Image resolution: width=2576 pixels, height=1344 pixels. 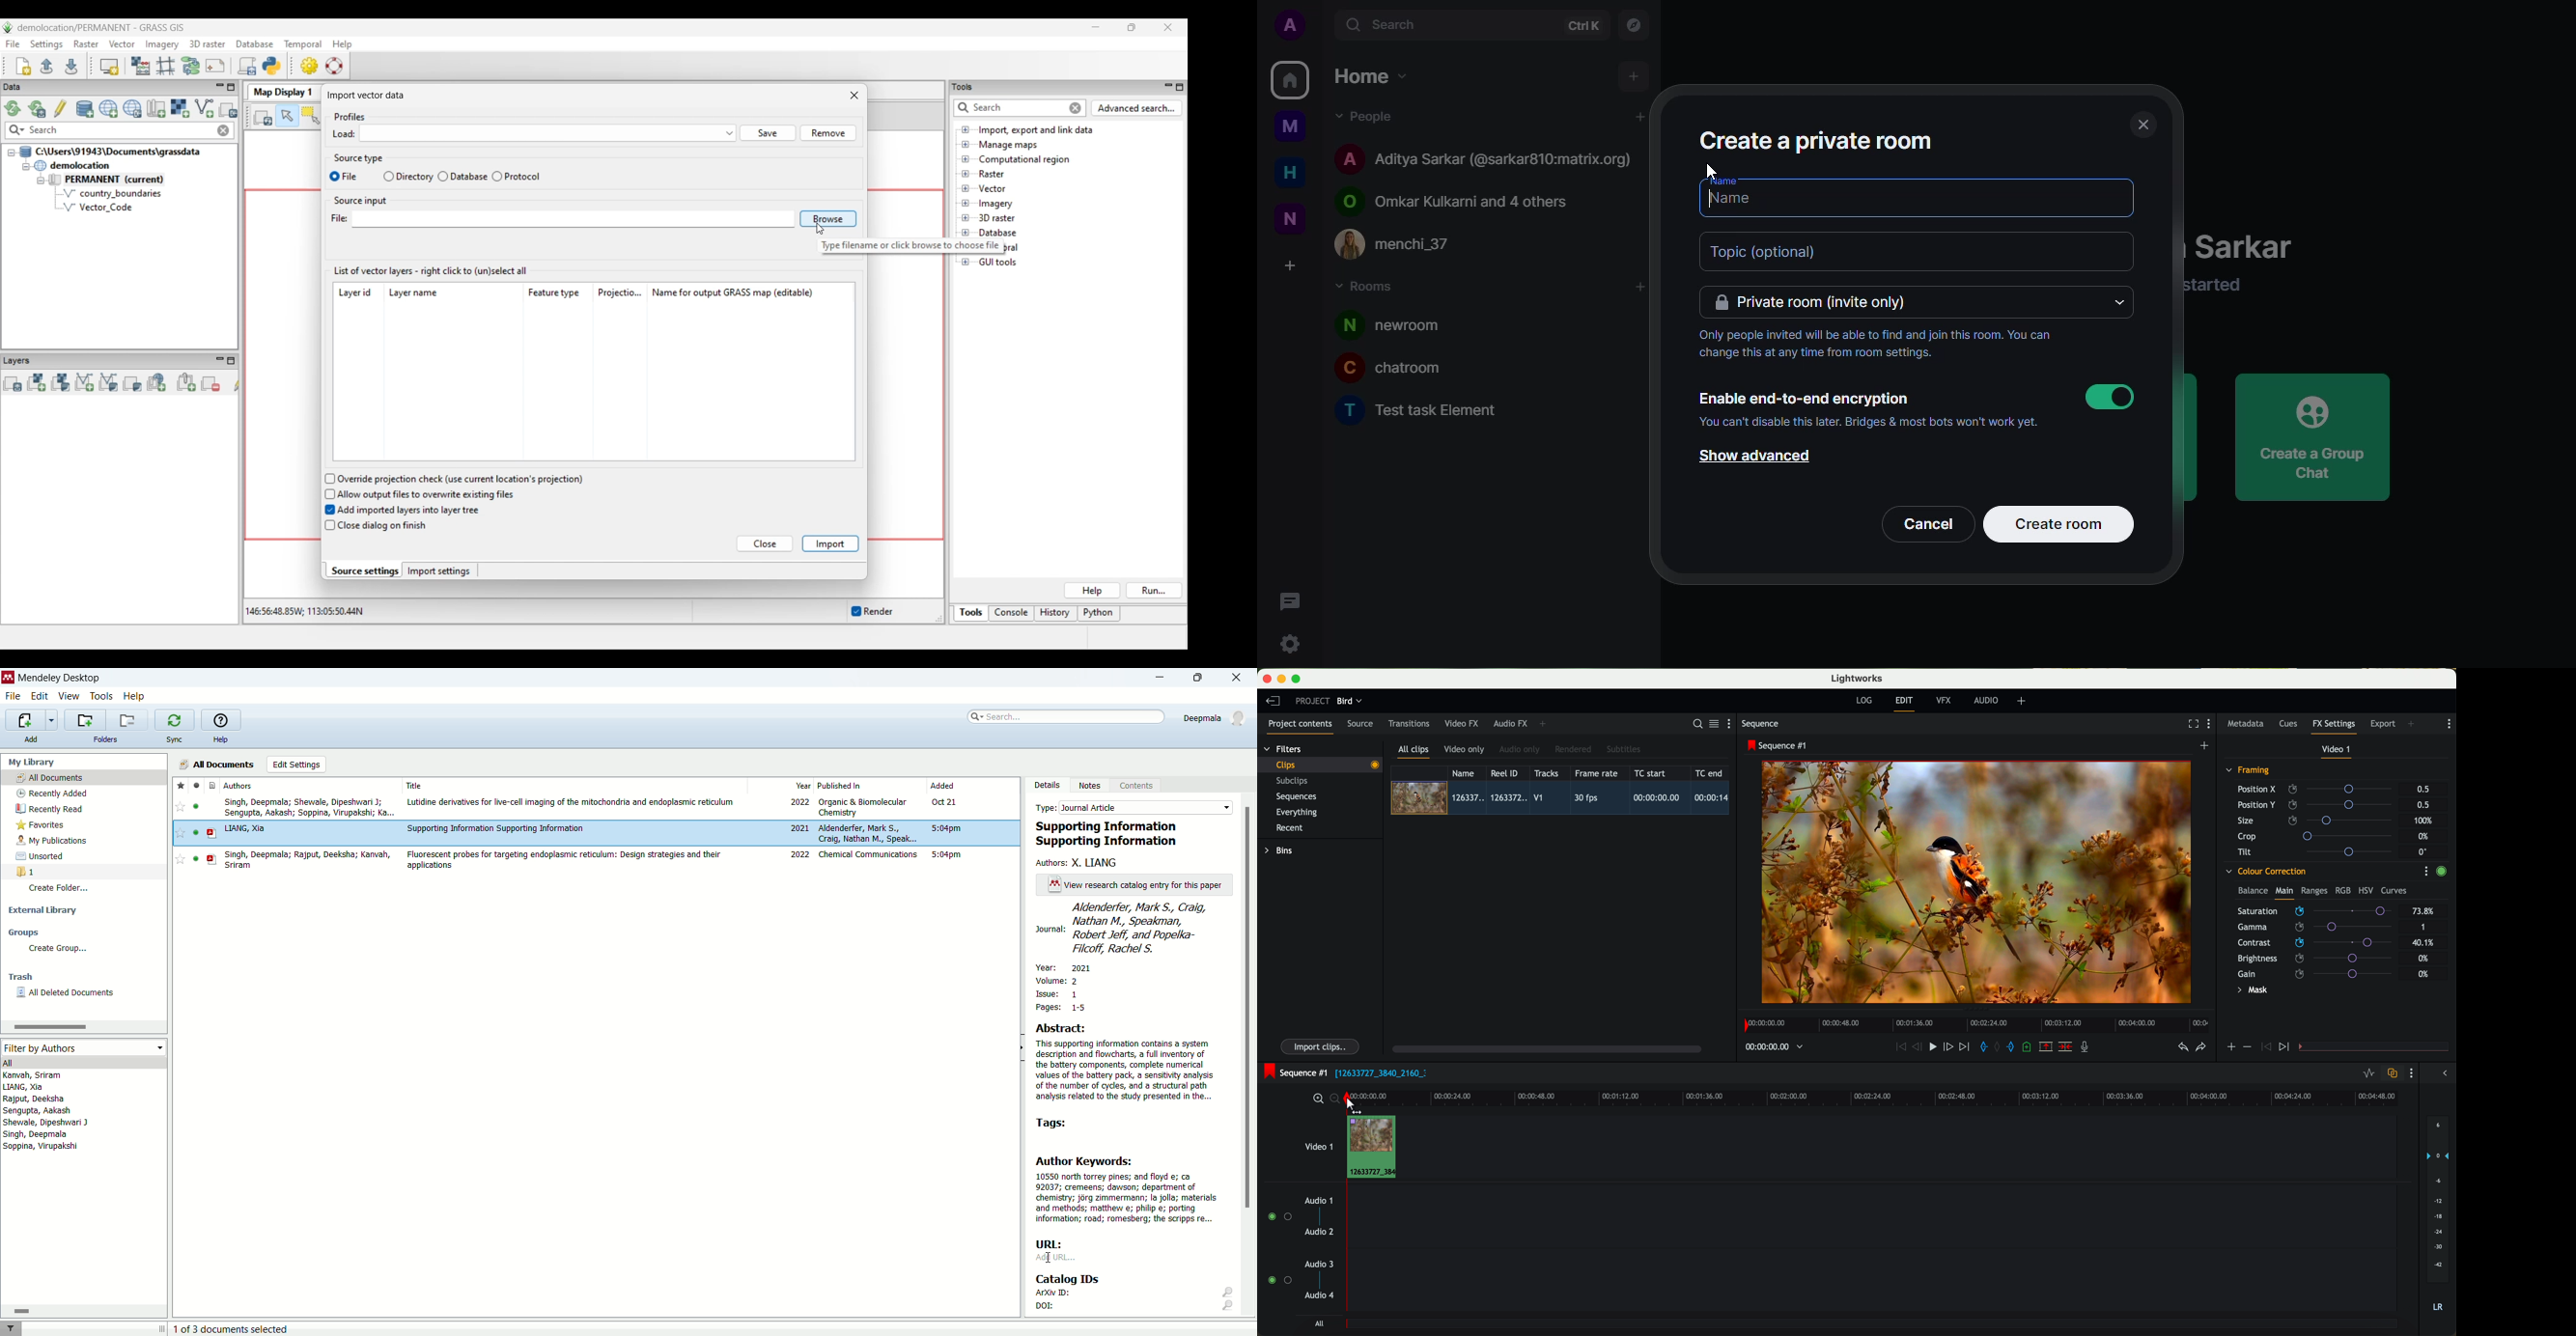 I want to click on people dropdown, so click(x=1374, y=116).